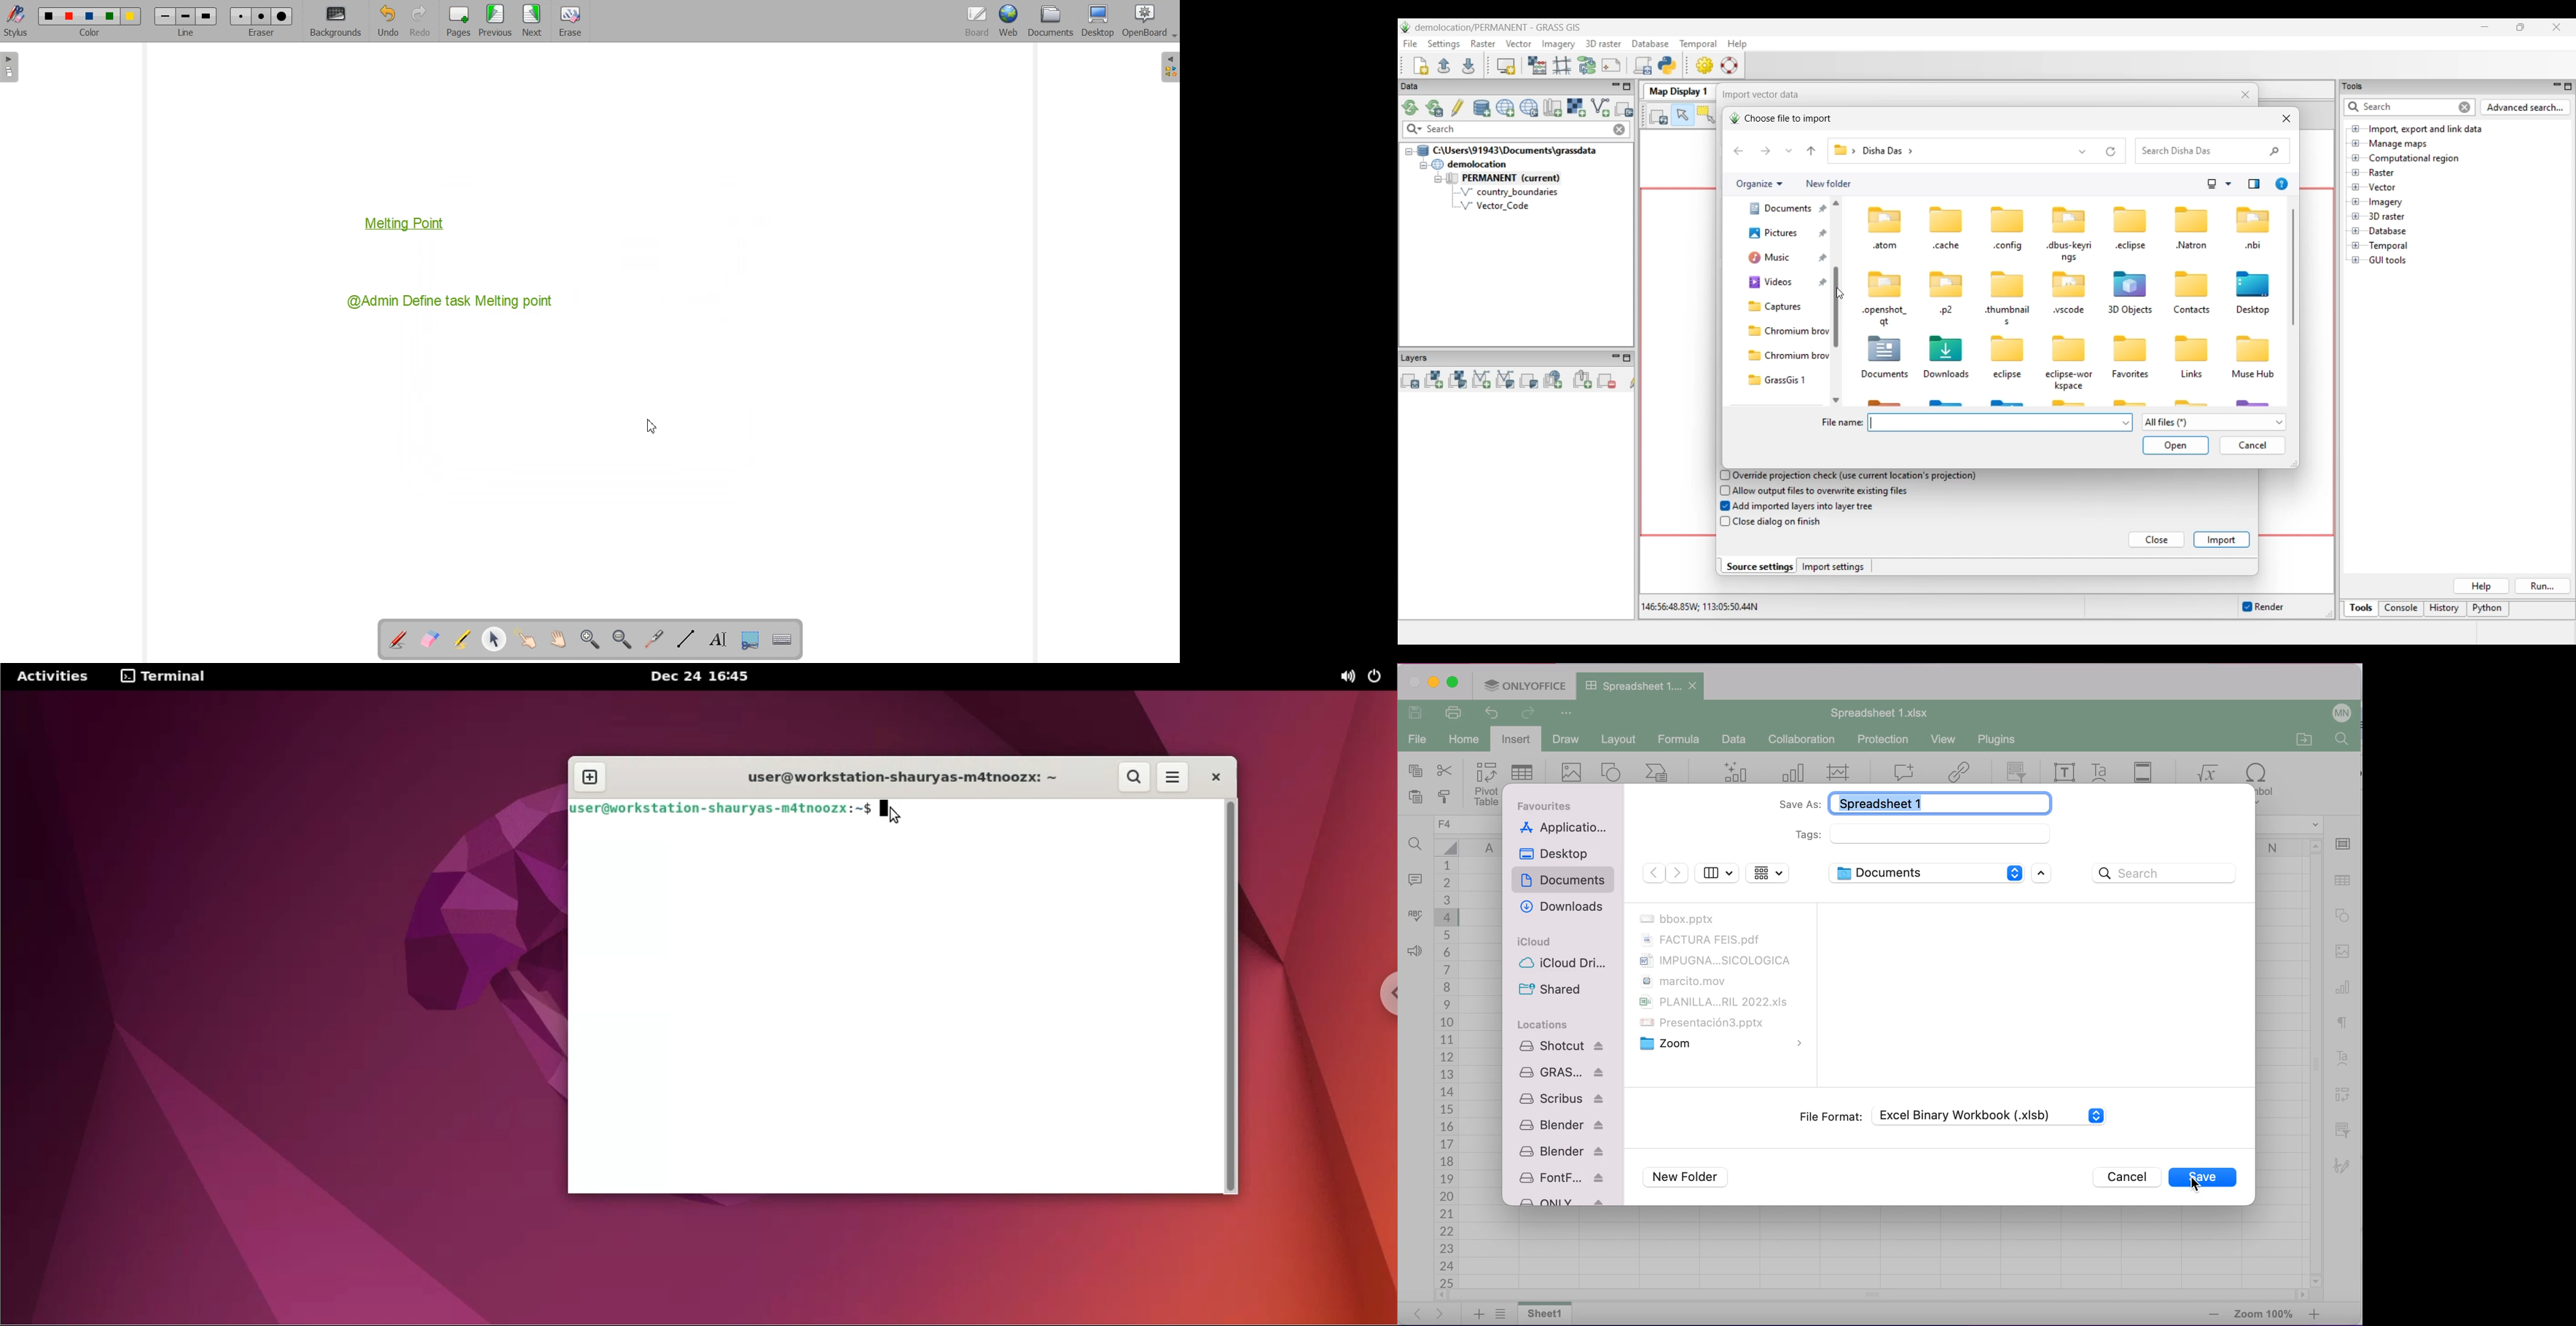 This screenshot has height=1344, width=2576. What do you see at coordinates (1563, 1121) in the screenshot?
I see `locations aps` at bounding box center [1563, 1121].